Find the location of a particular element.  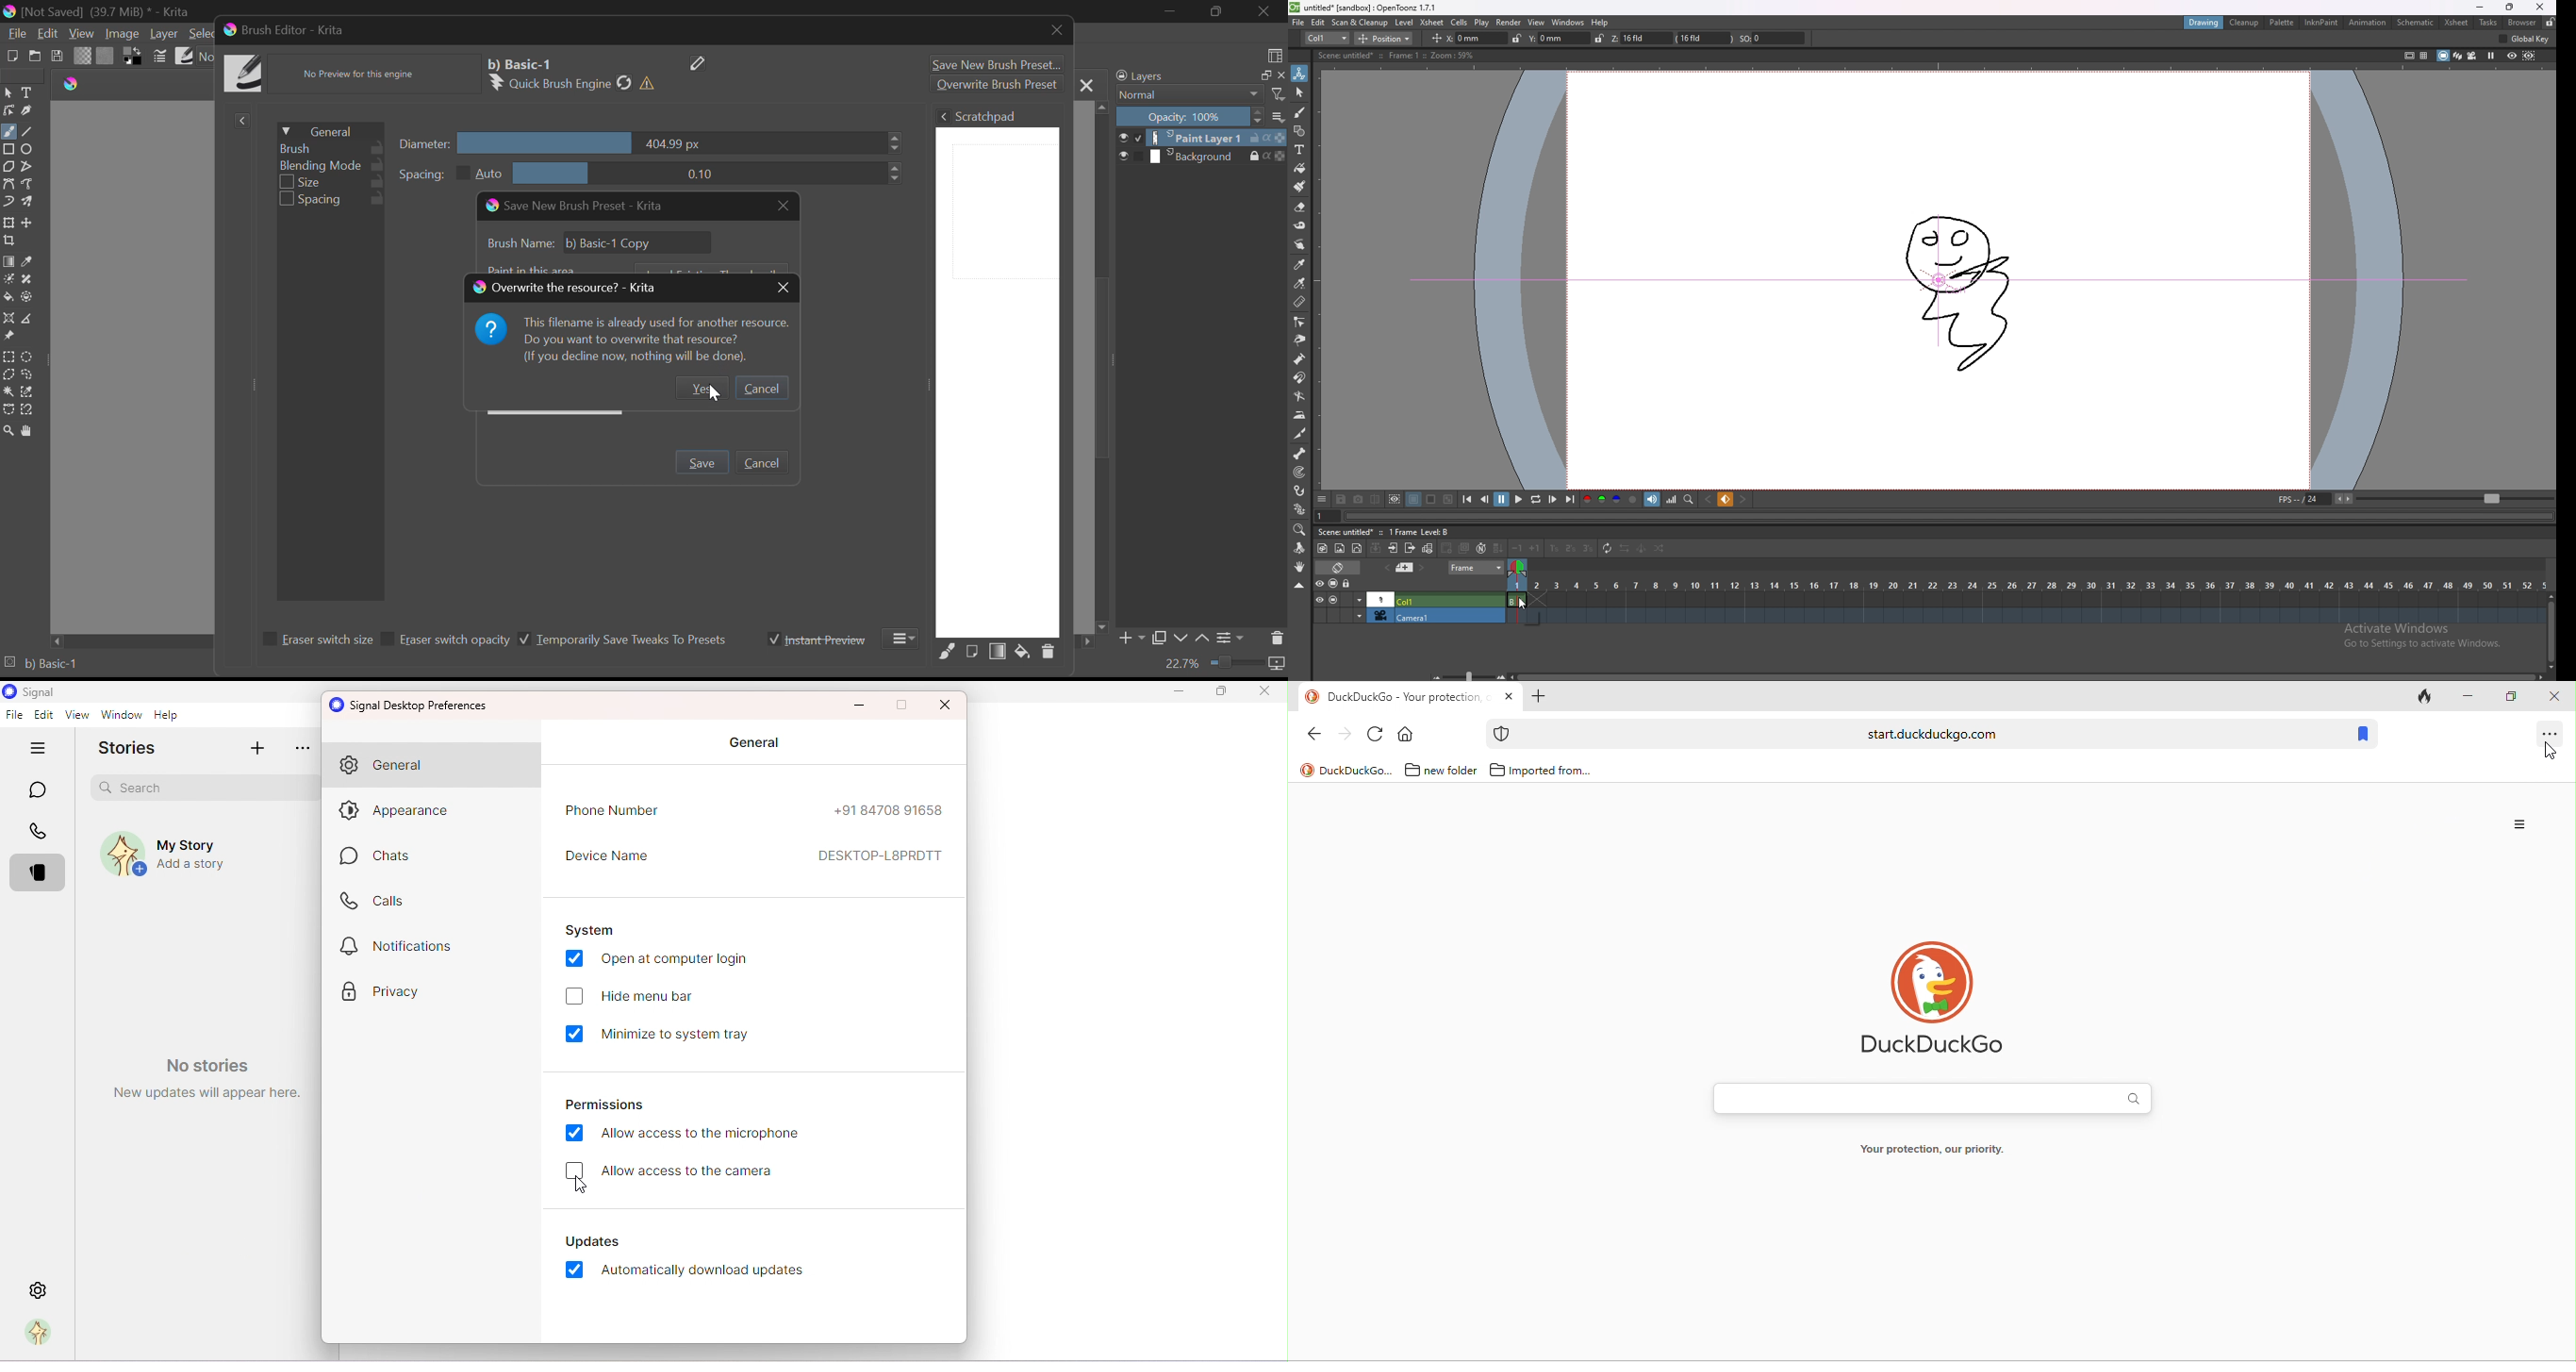

add new tab is located at coordinates (1538, 698).